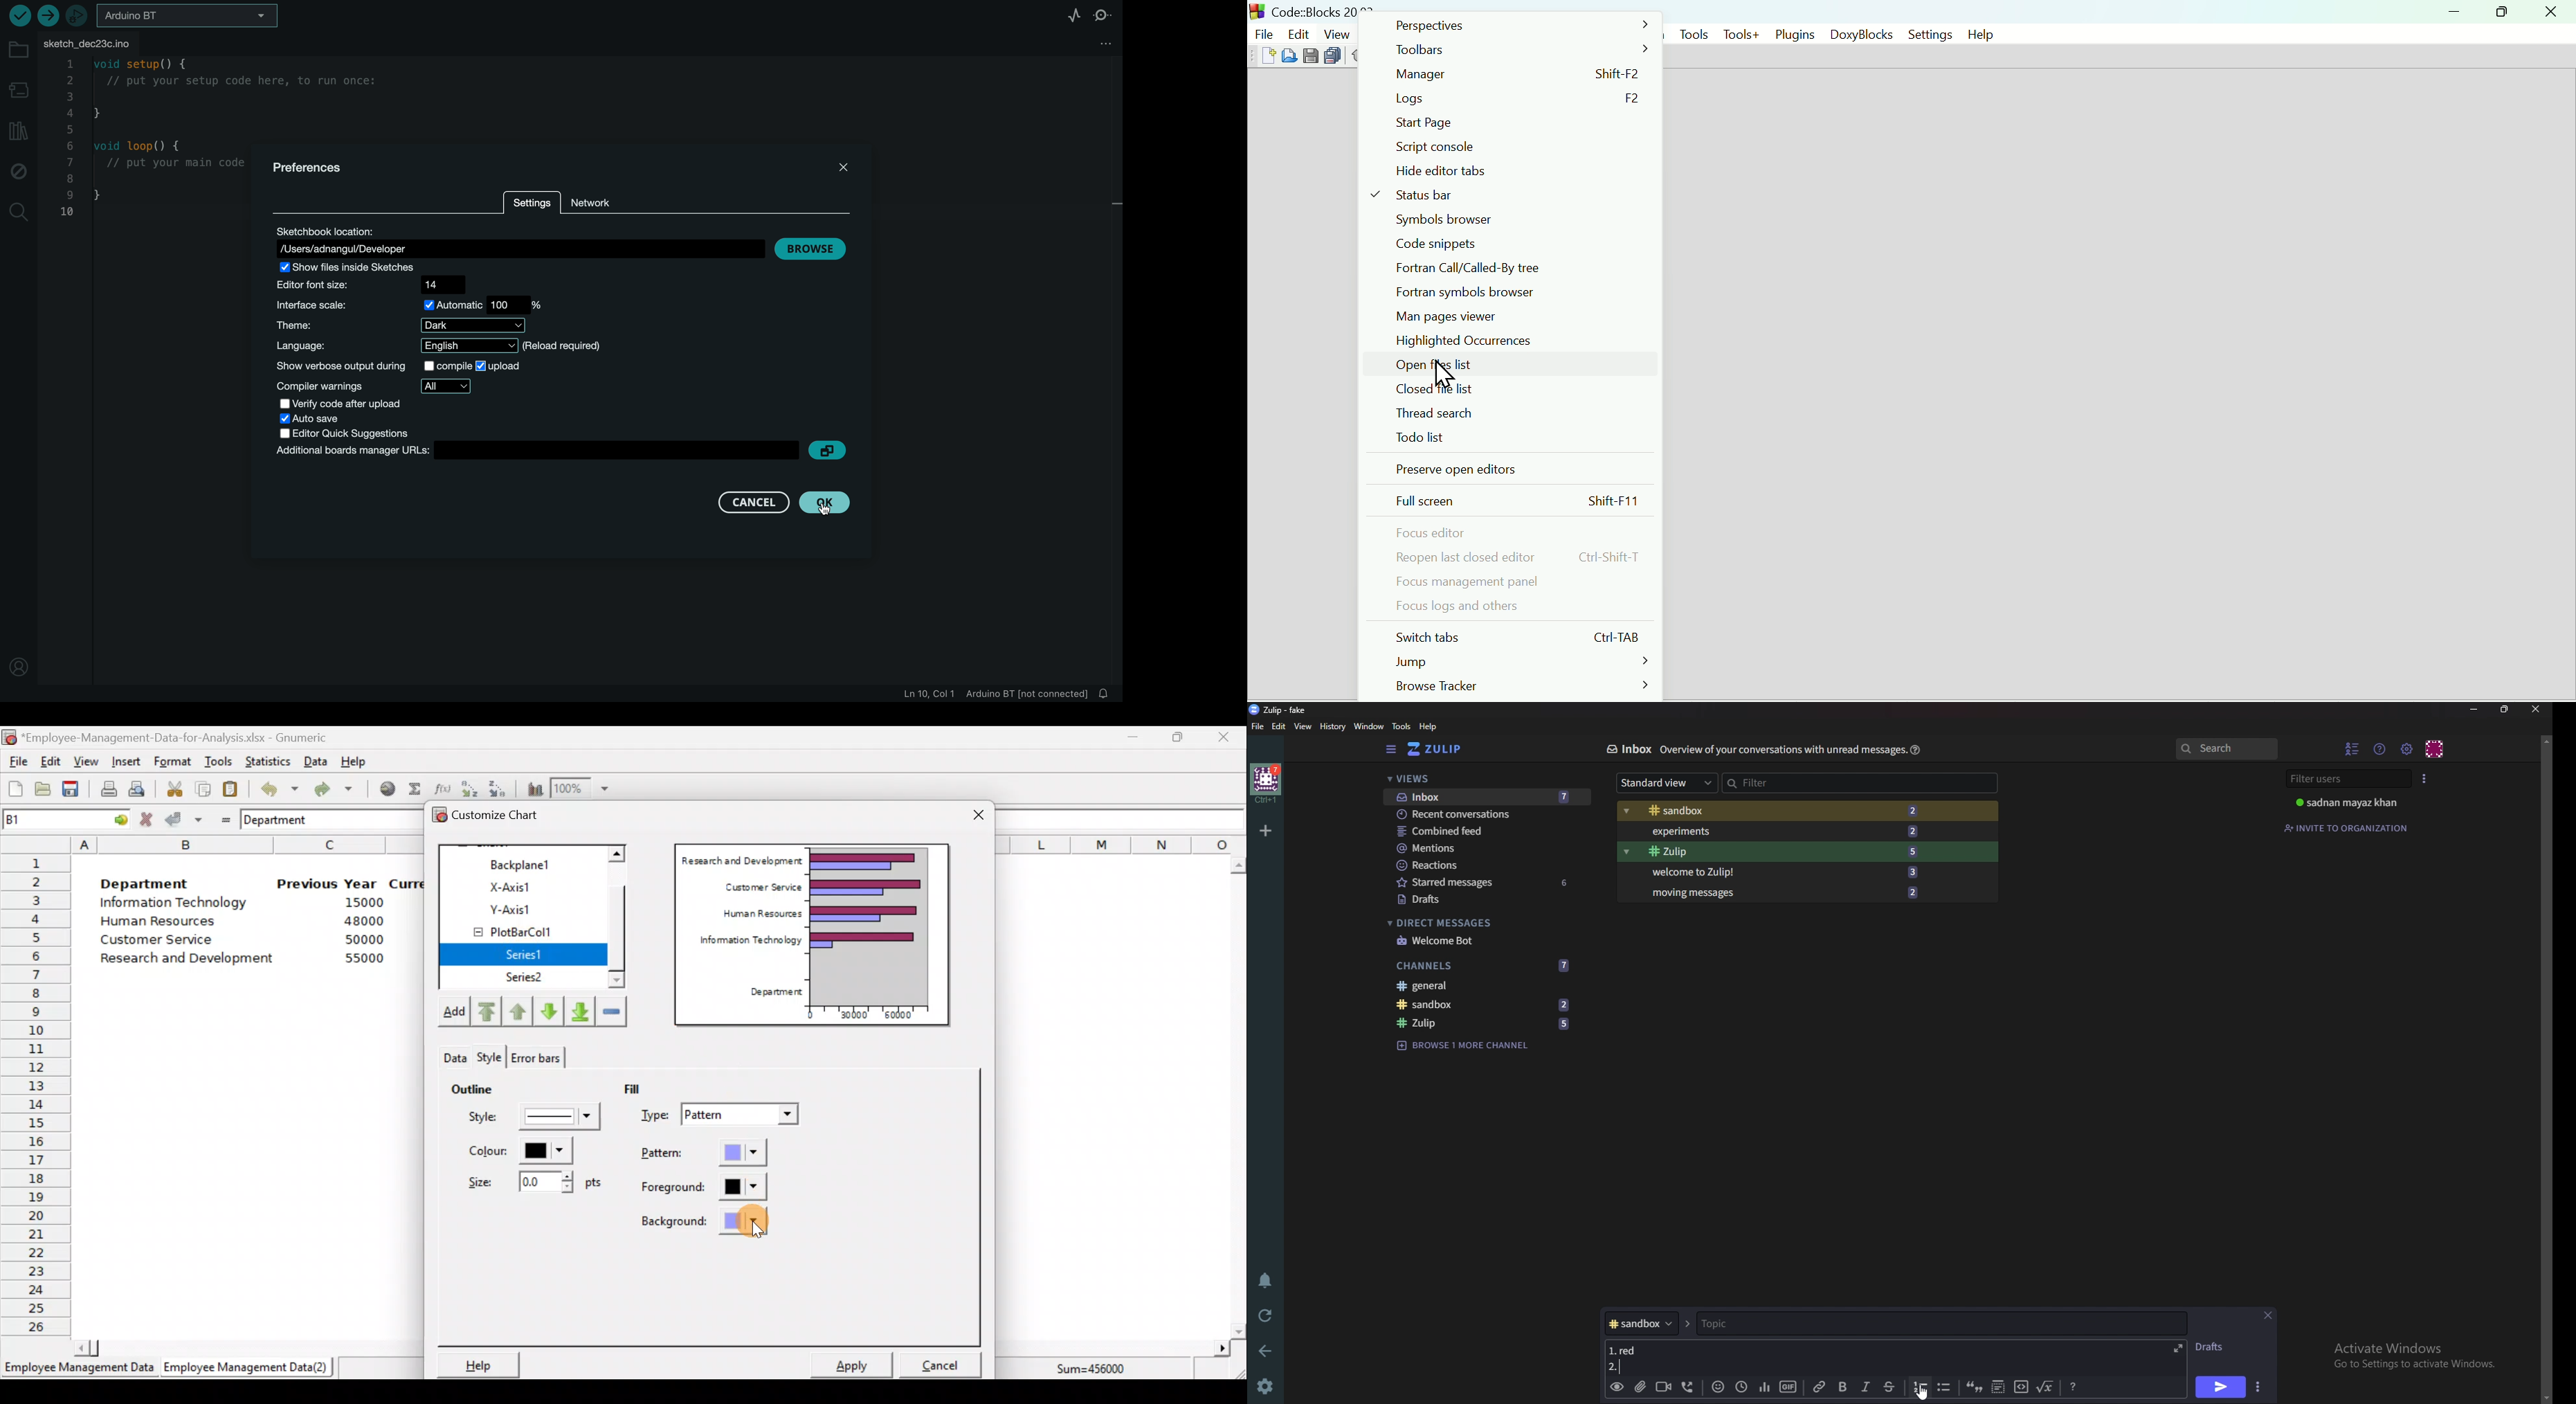 Image resolution: width=2576 pixels, height=1428 pixels. I want to click on New file, so click(1267, 55).